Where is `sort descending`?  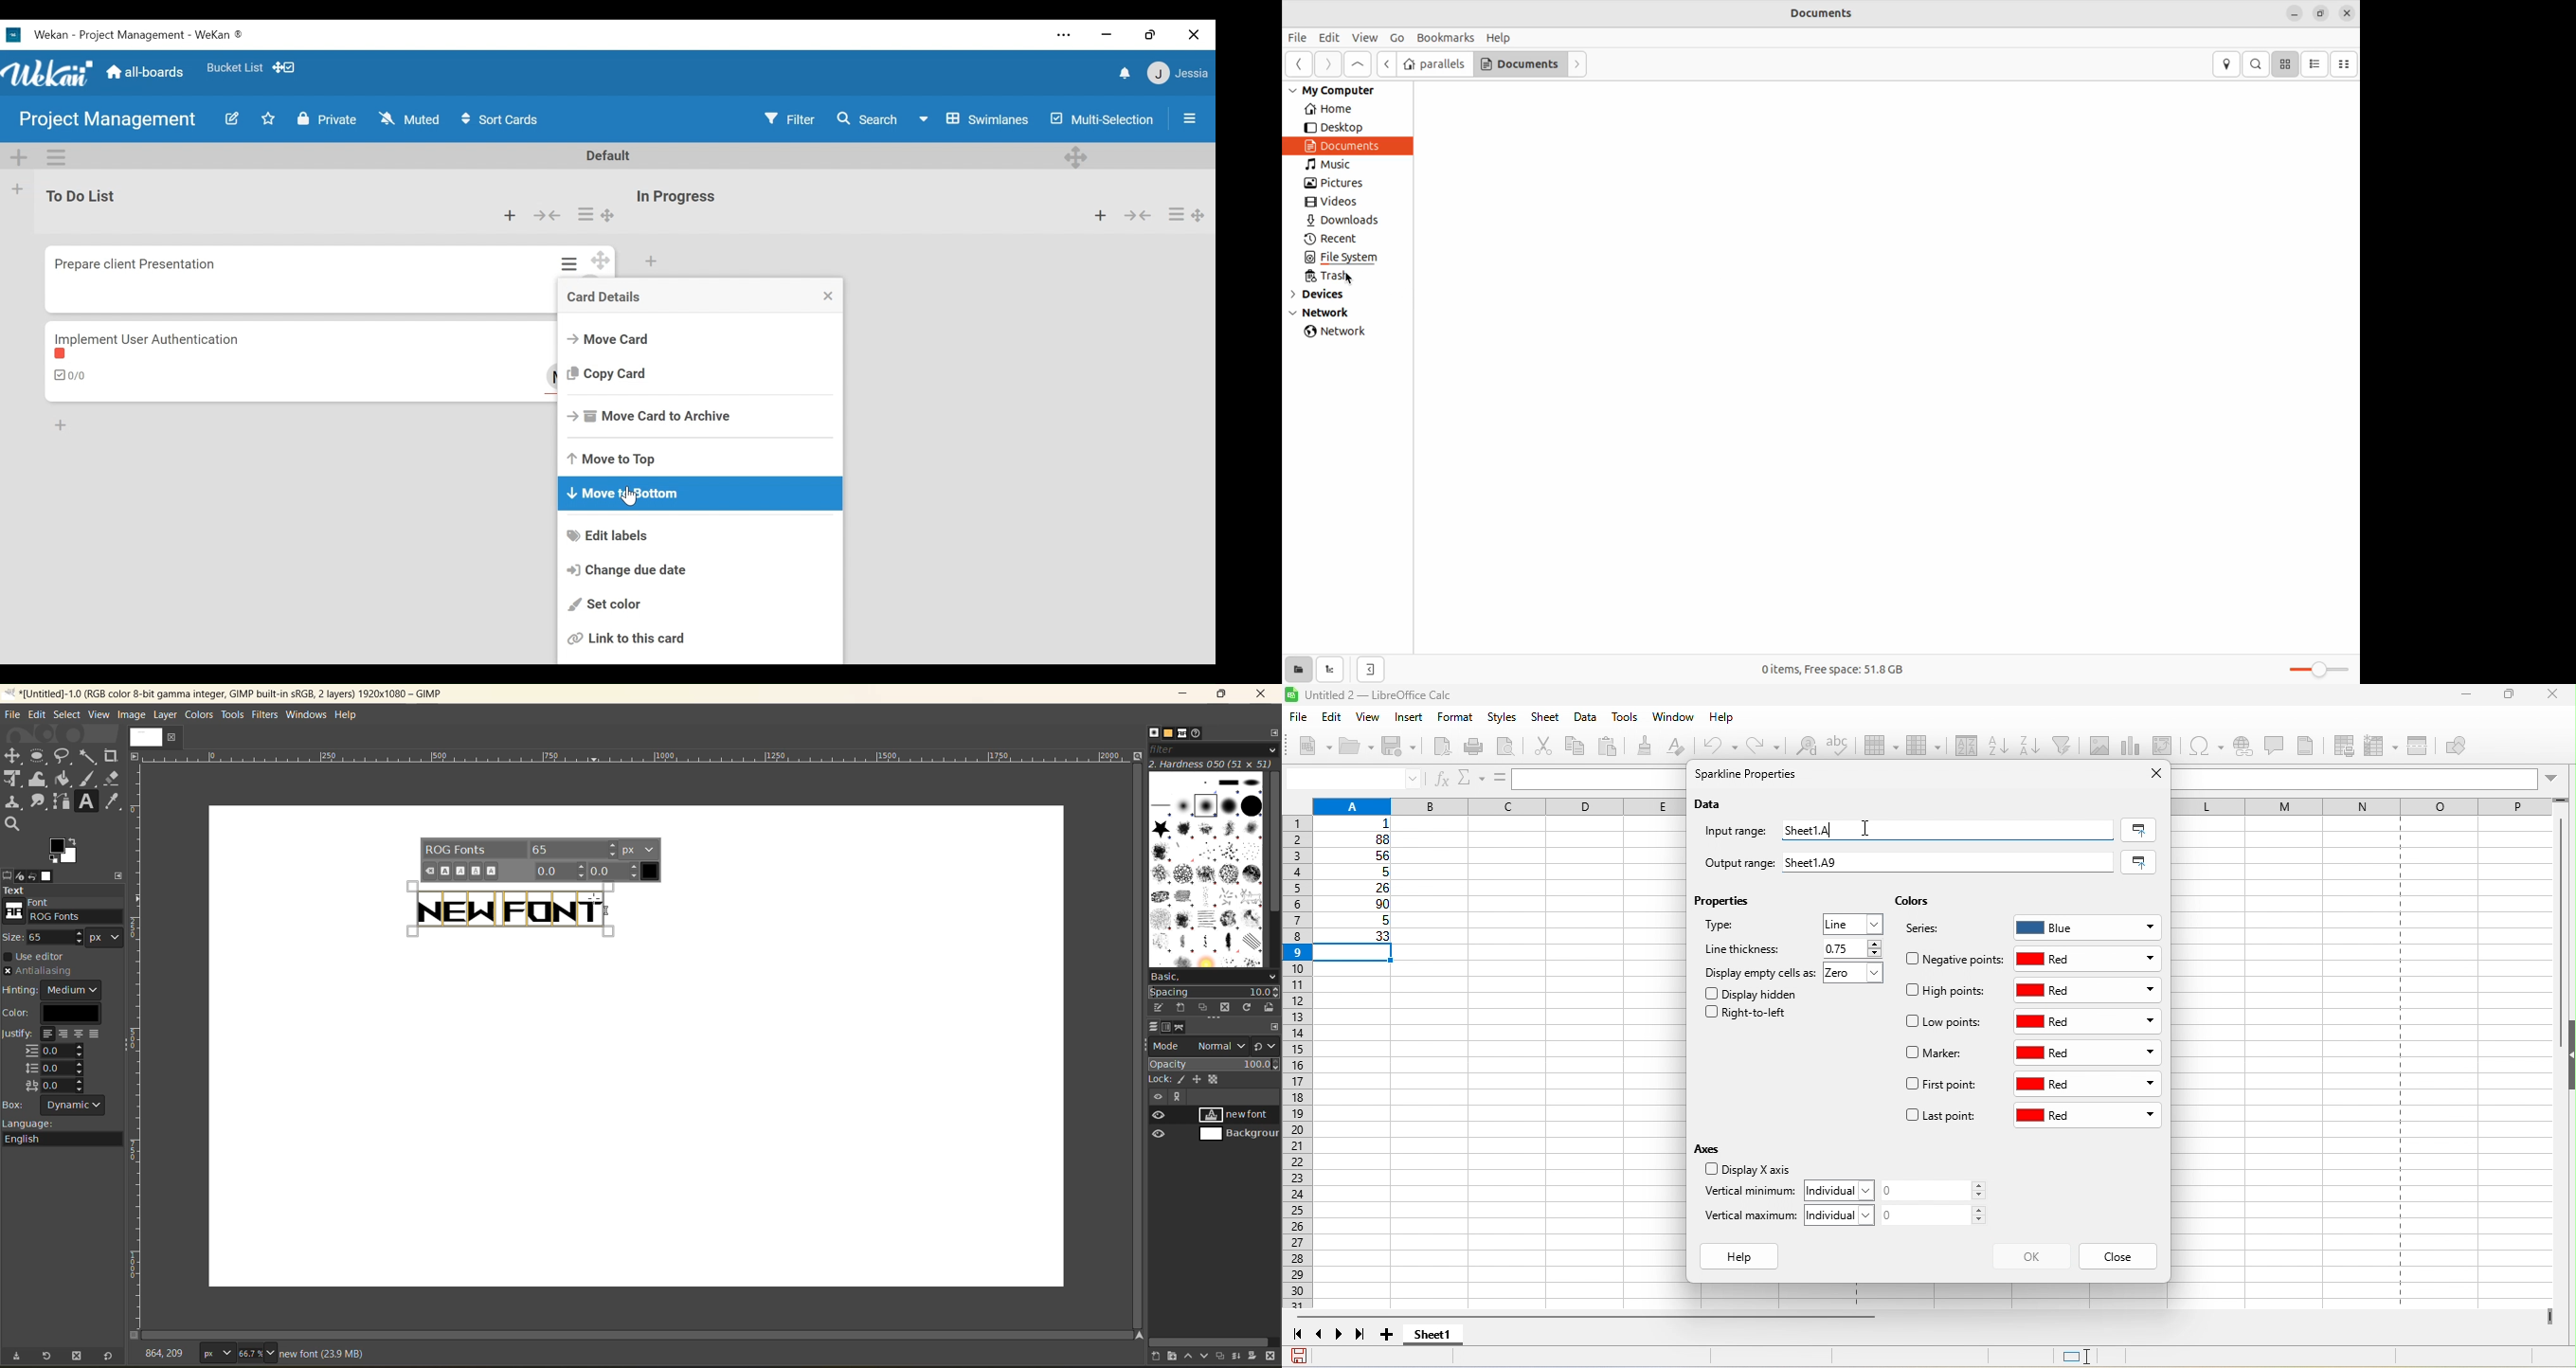
sort descending is located at coordinates (2031, 745).